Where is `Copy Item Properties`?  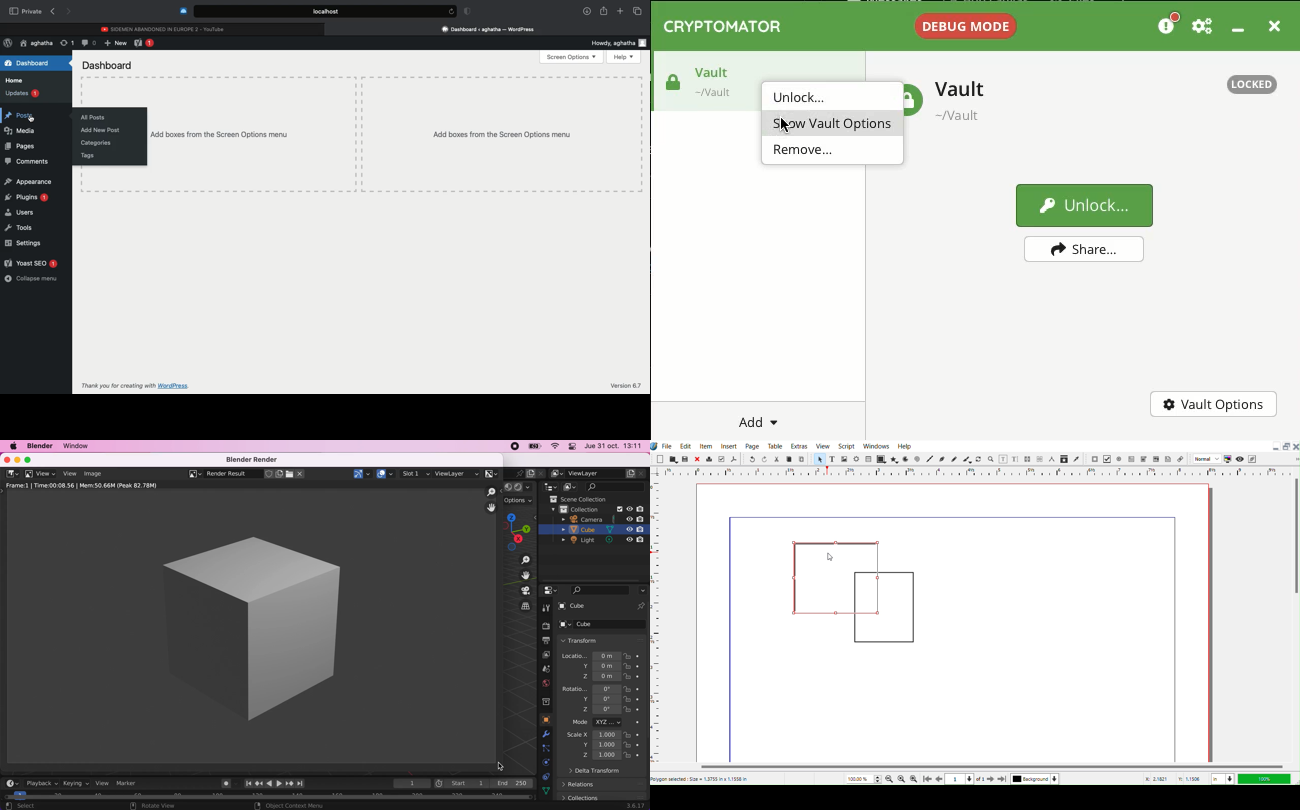
Copy Item Properties is located at coordinates (1065, 459).